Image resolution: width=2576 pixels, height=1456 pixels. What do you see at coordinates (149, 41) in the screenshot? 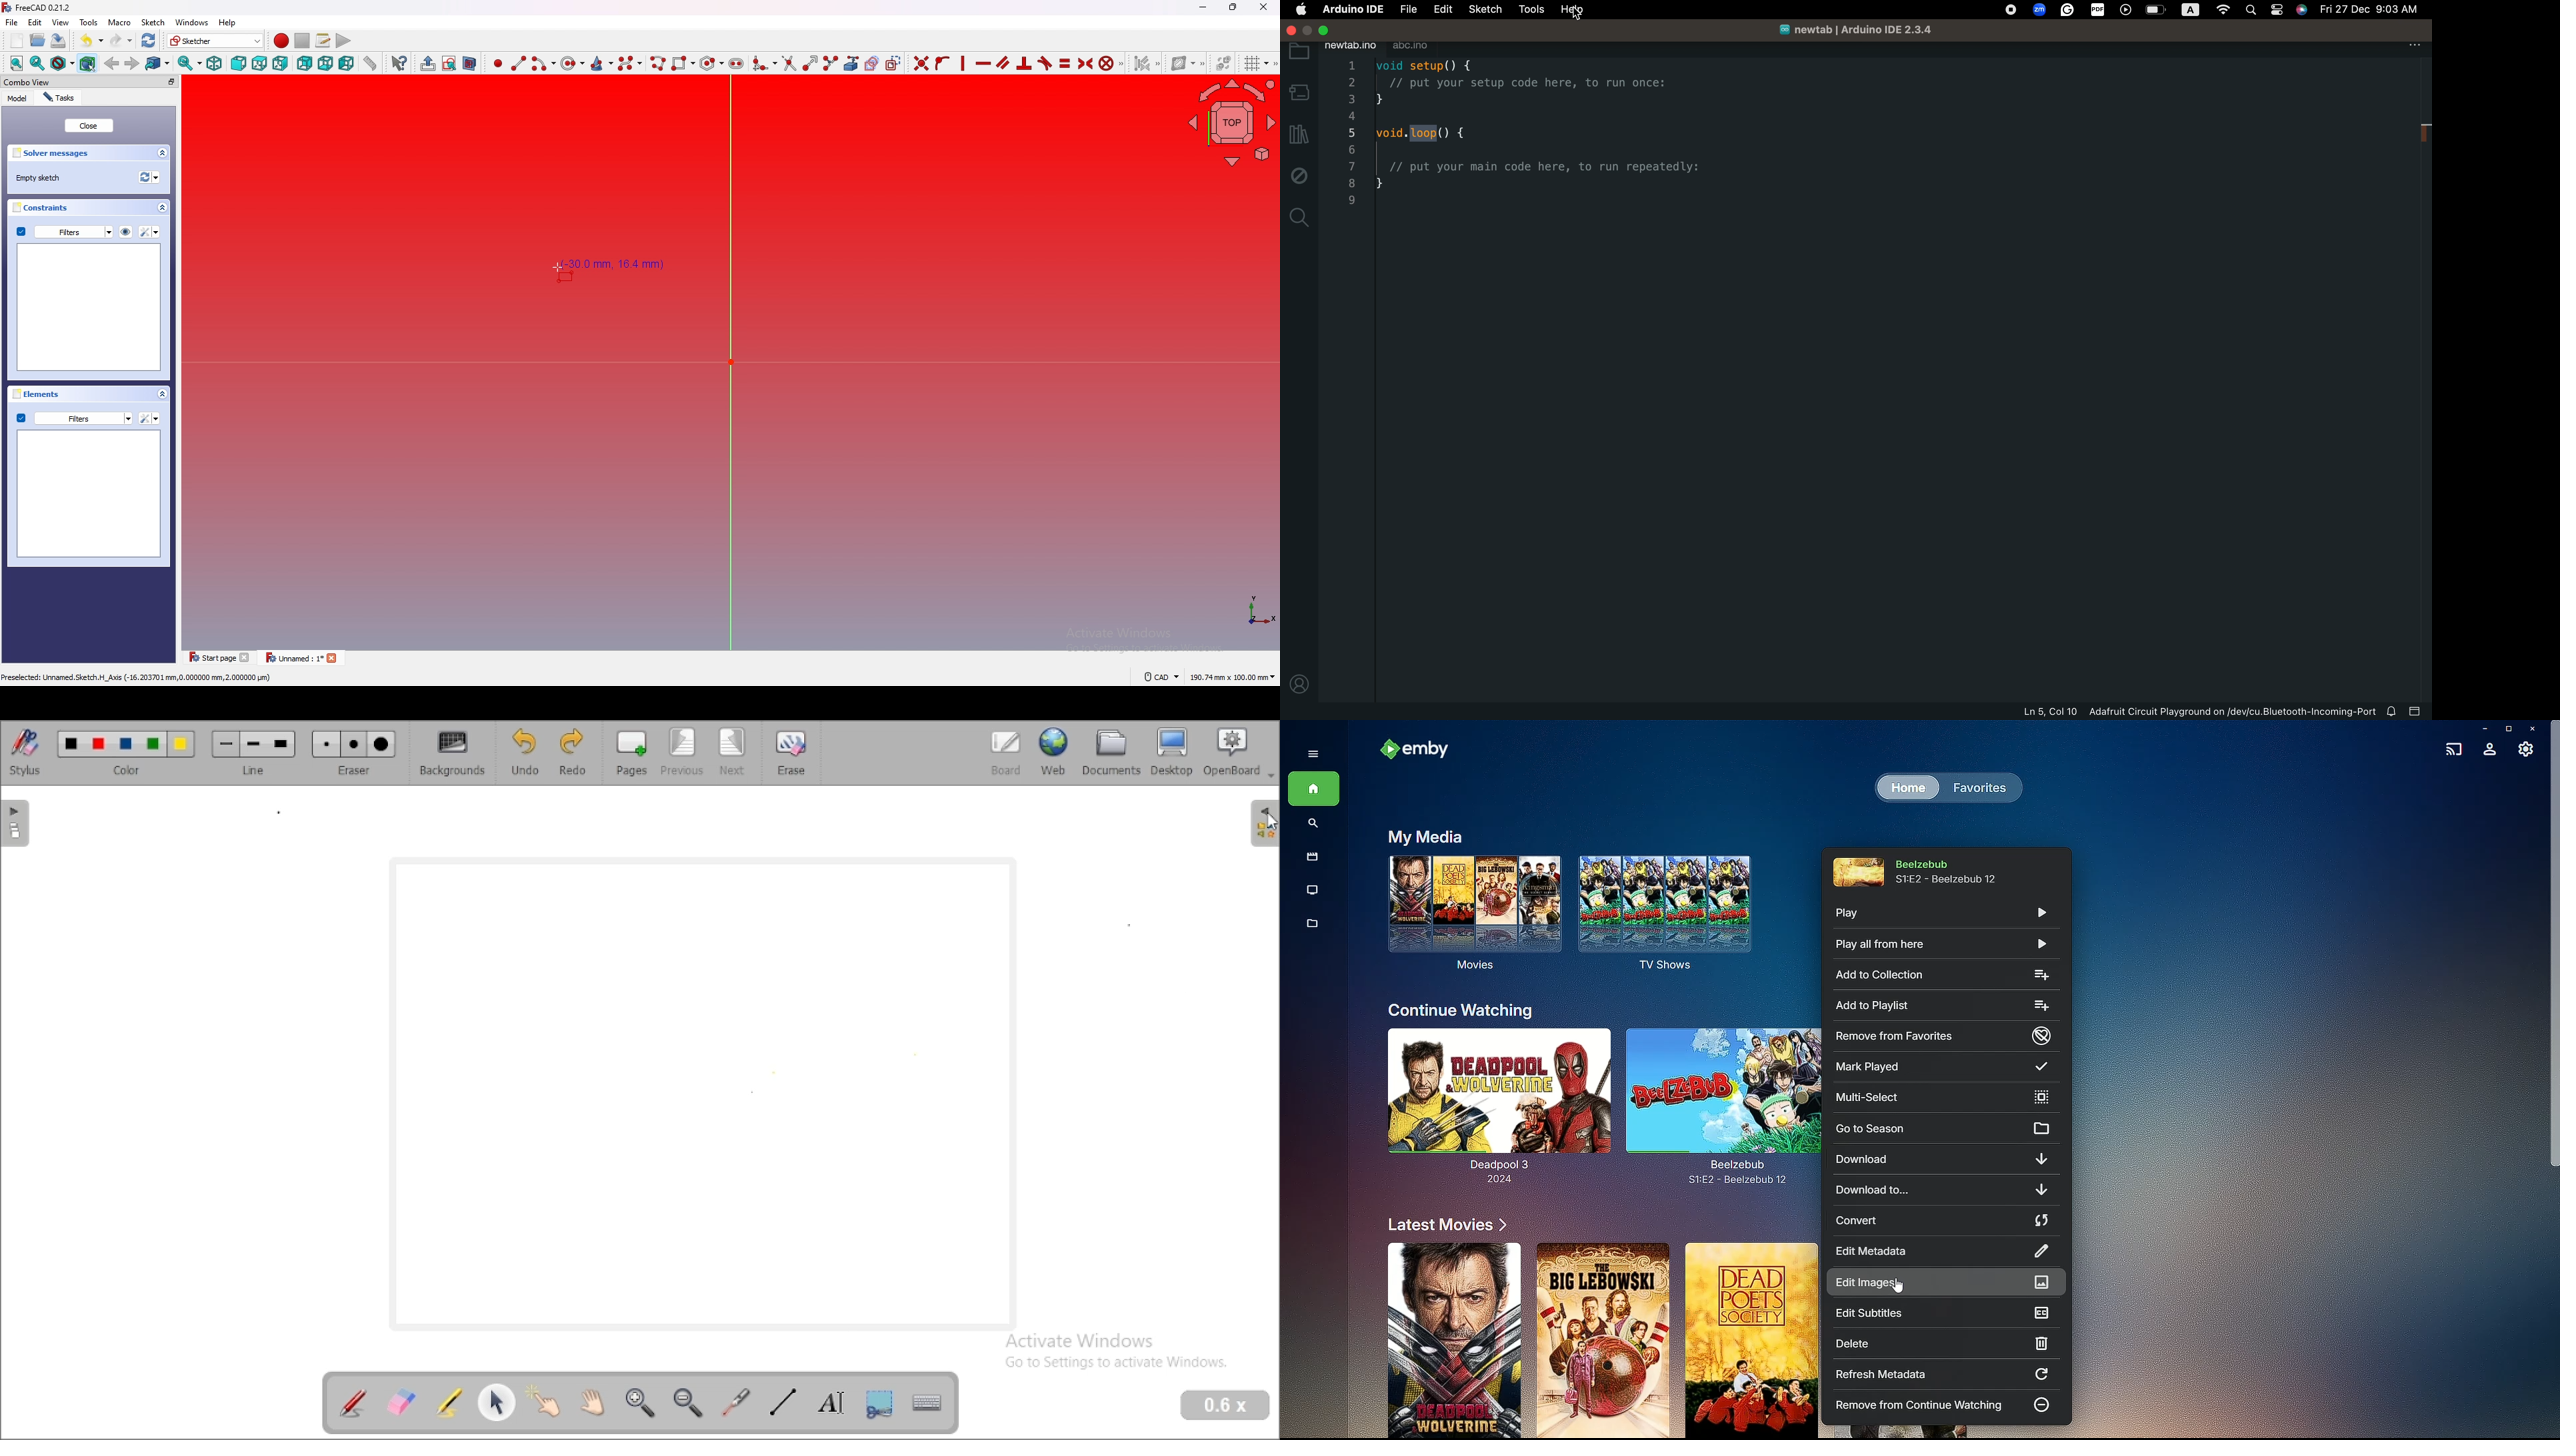
I see `refresh` at bounding box center [149, 41].